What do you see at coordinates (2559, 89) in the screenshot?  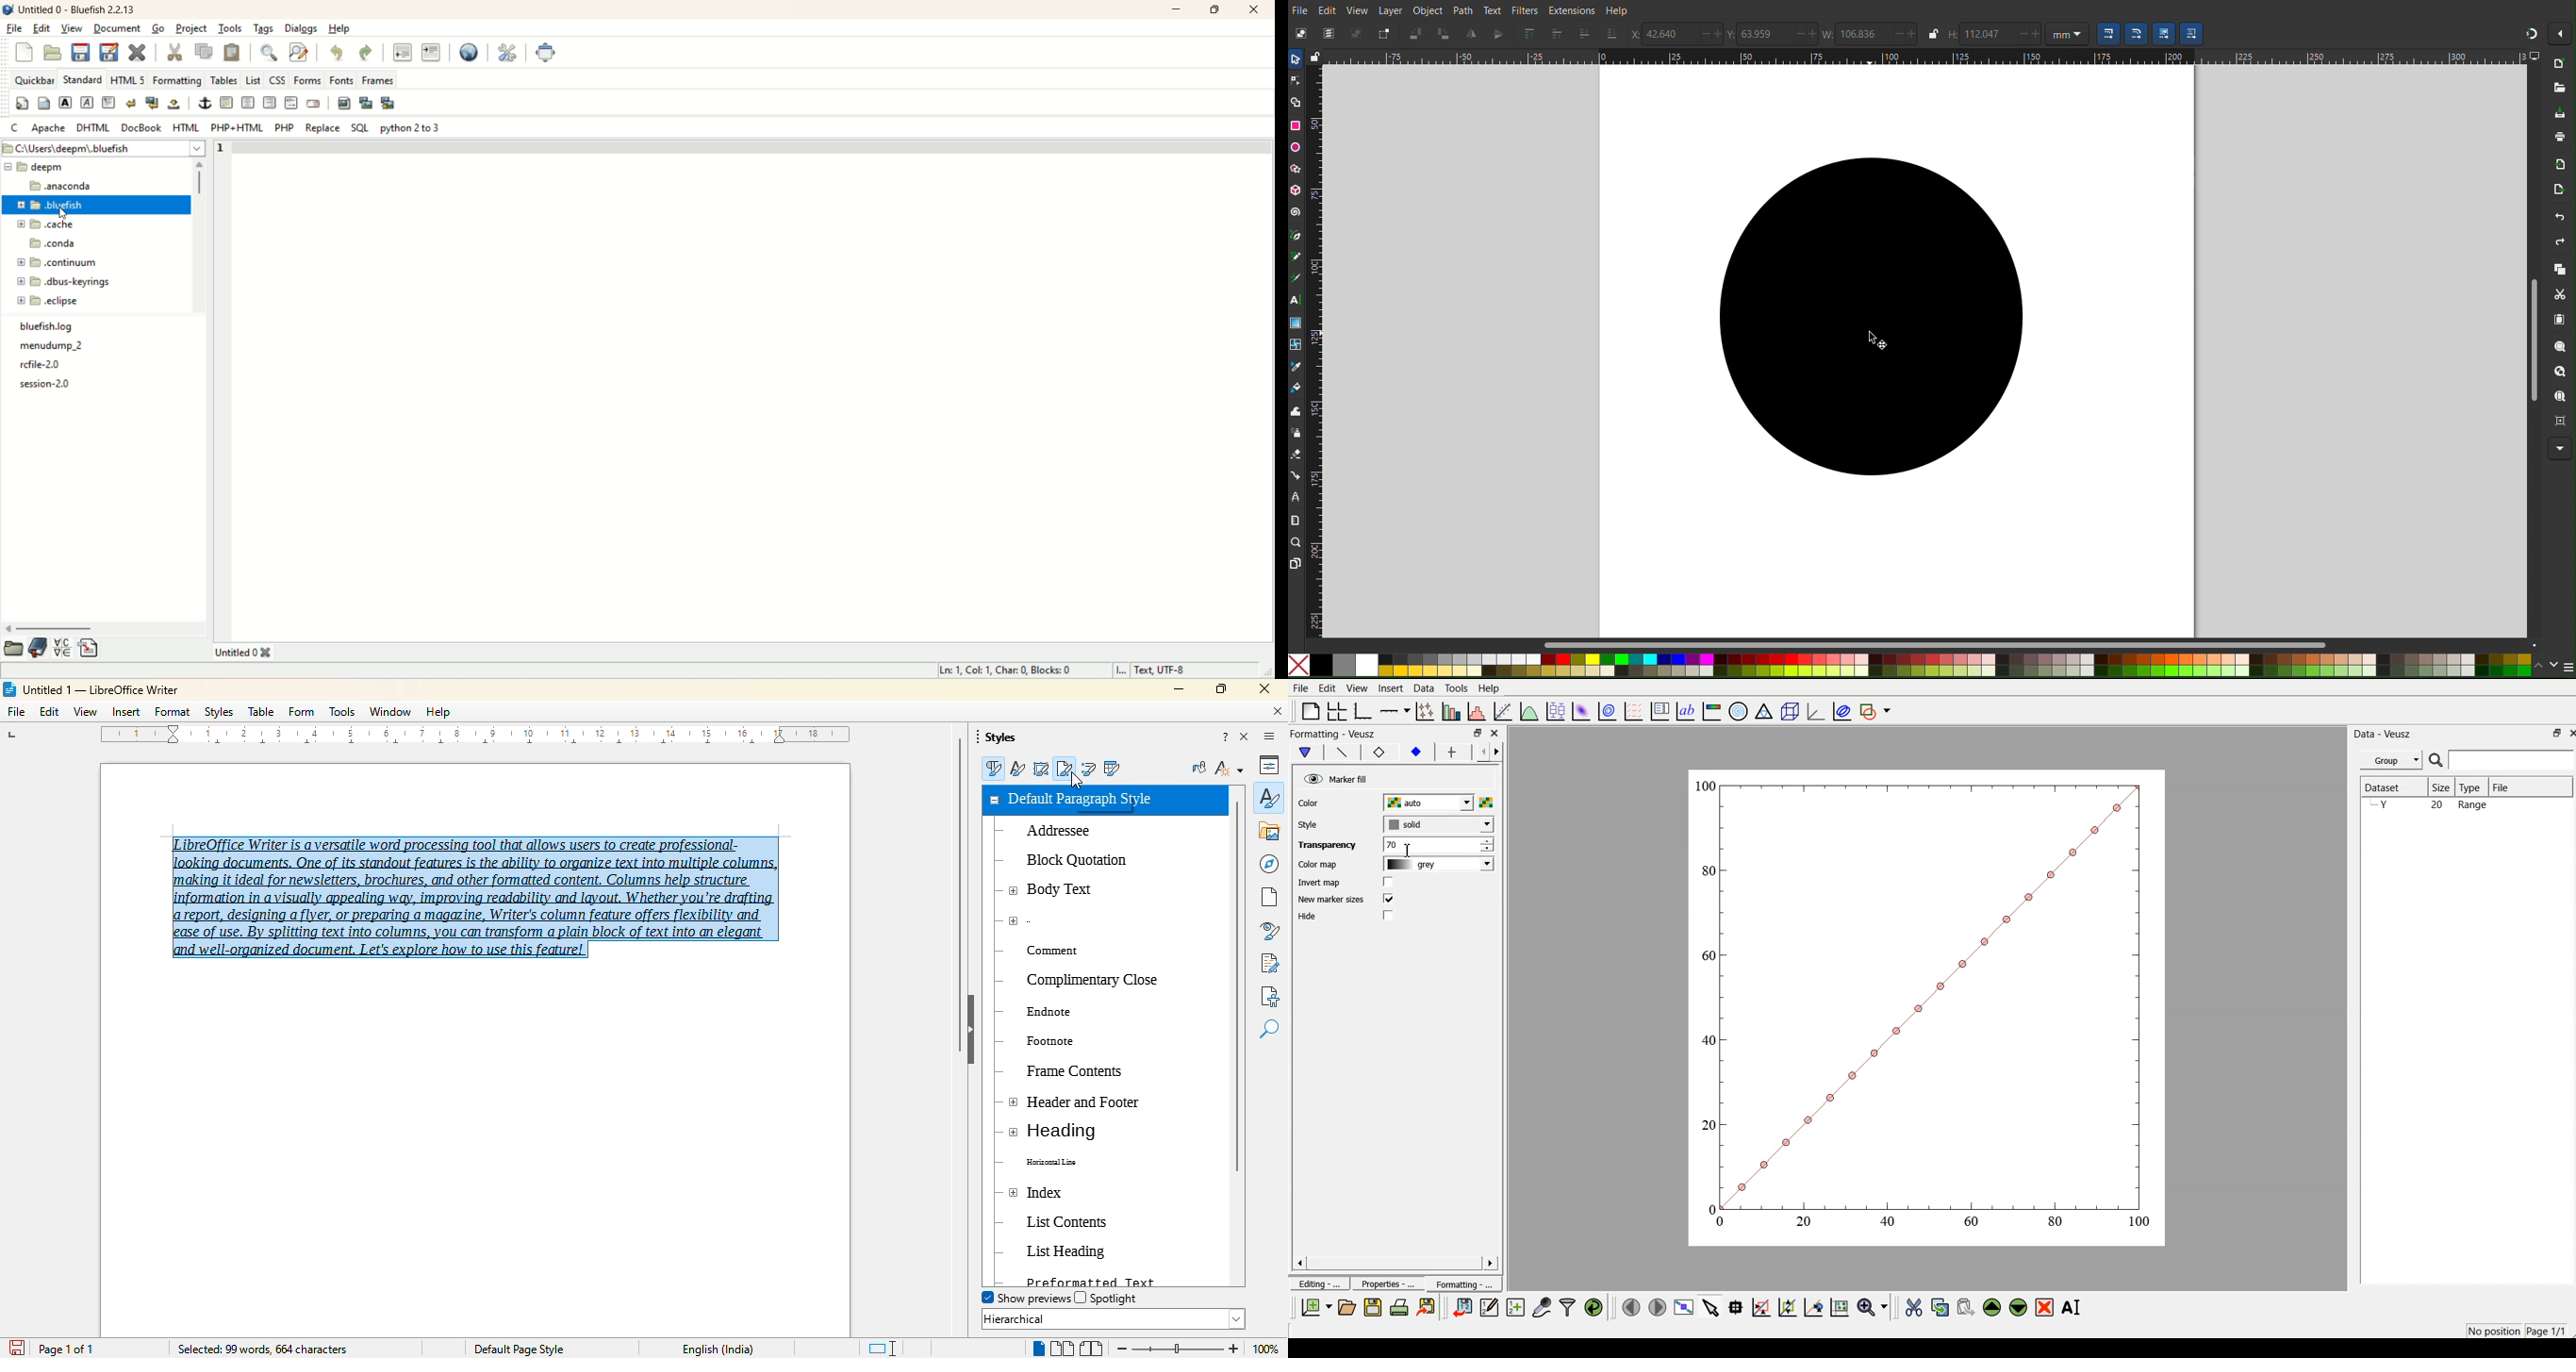 I see `Open` at bounding box center [2559, 89].